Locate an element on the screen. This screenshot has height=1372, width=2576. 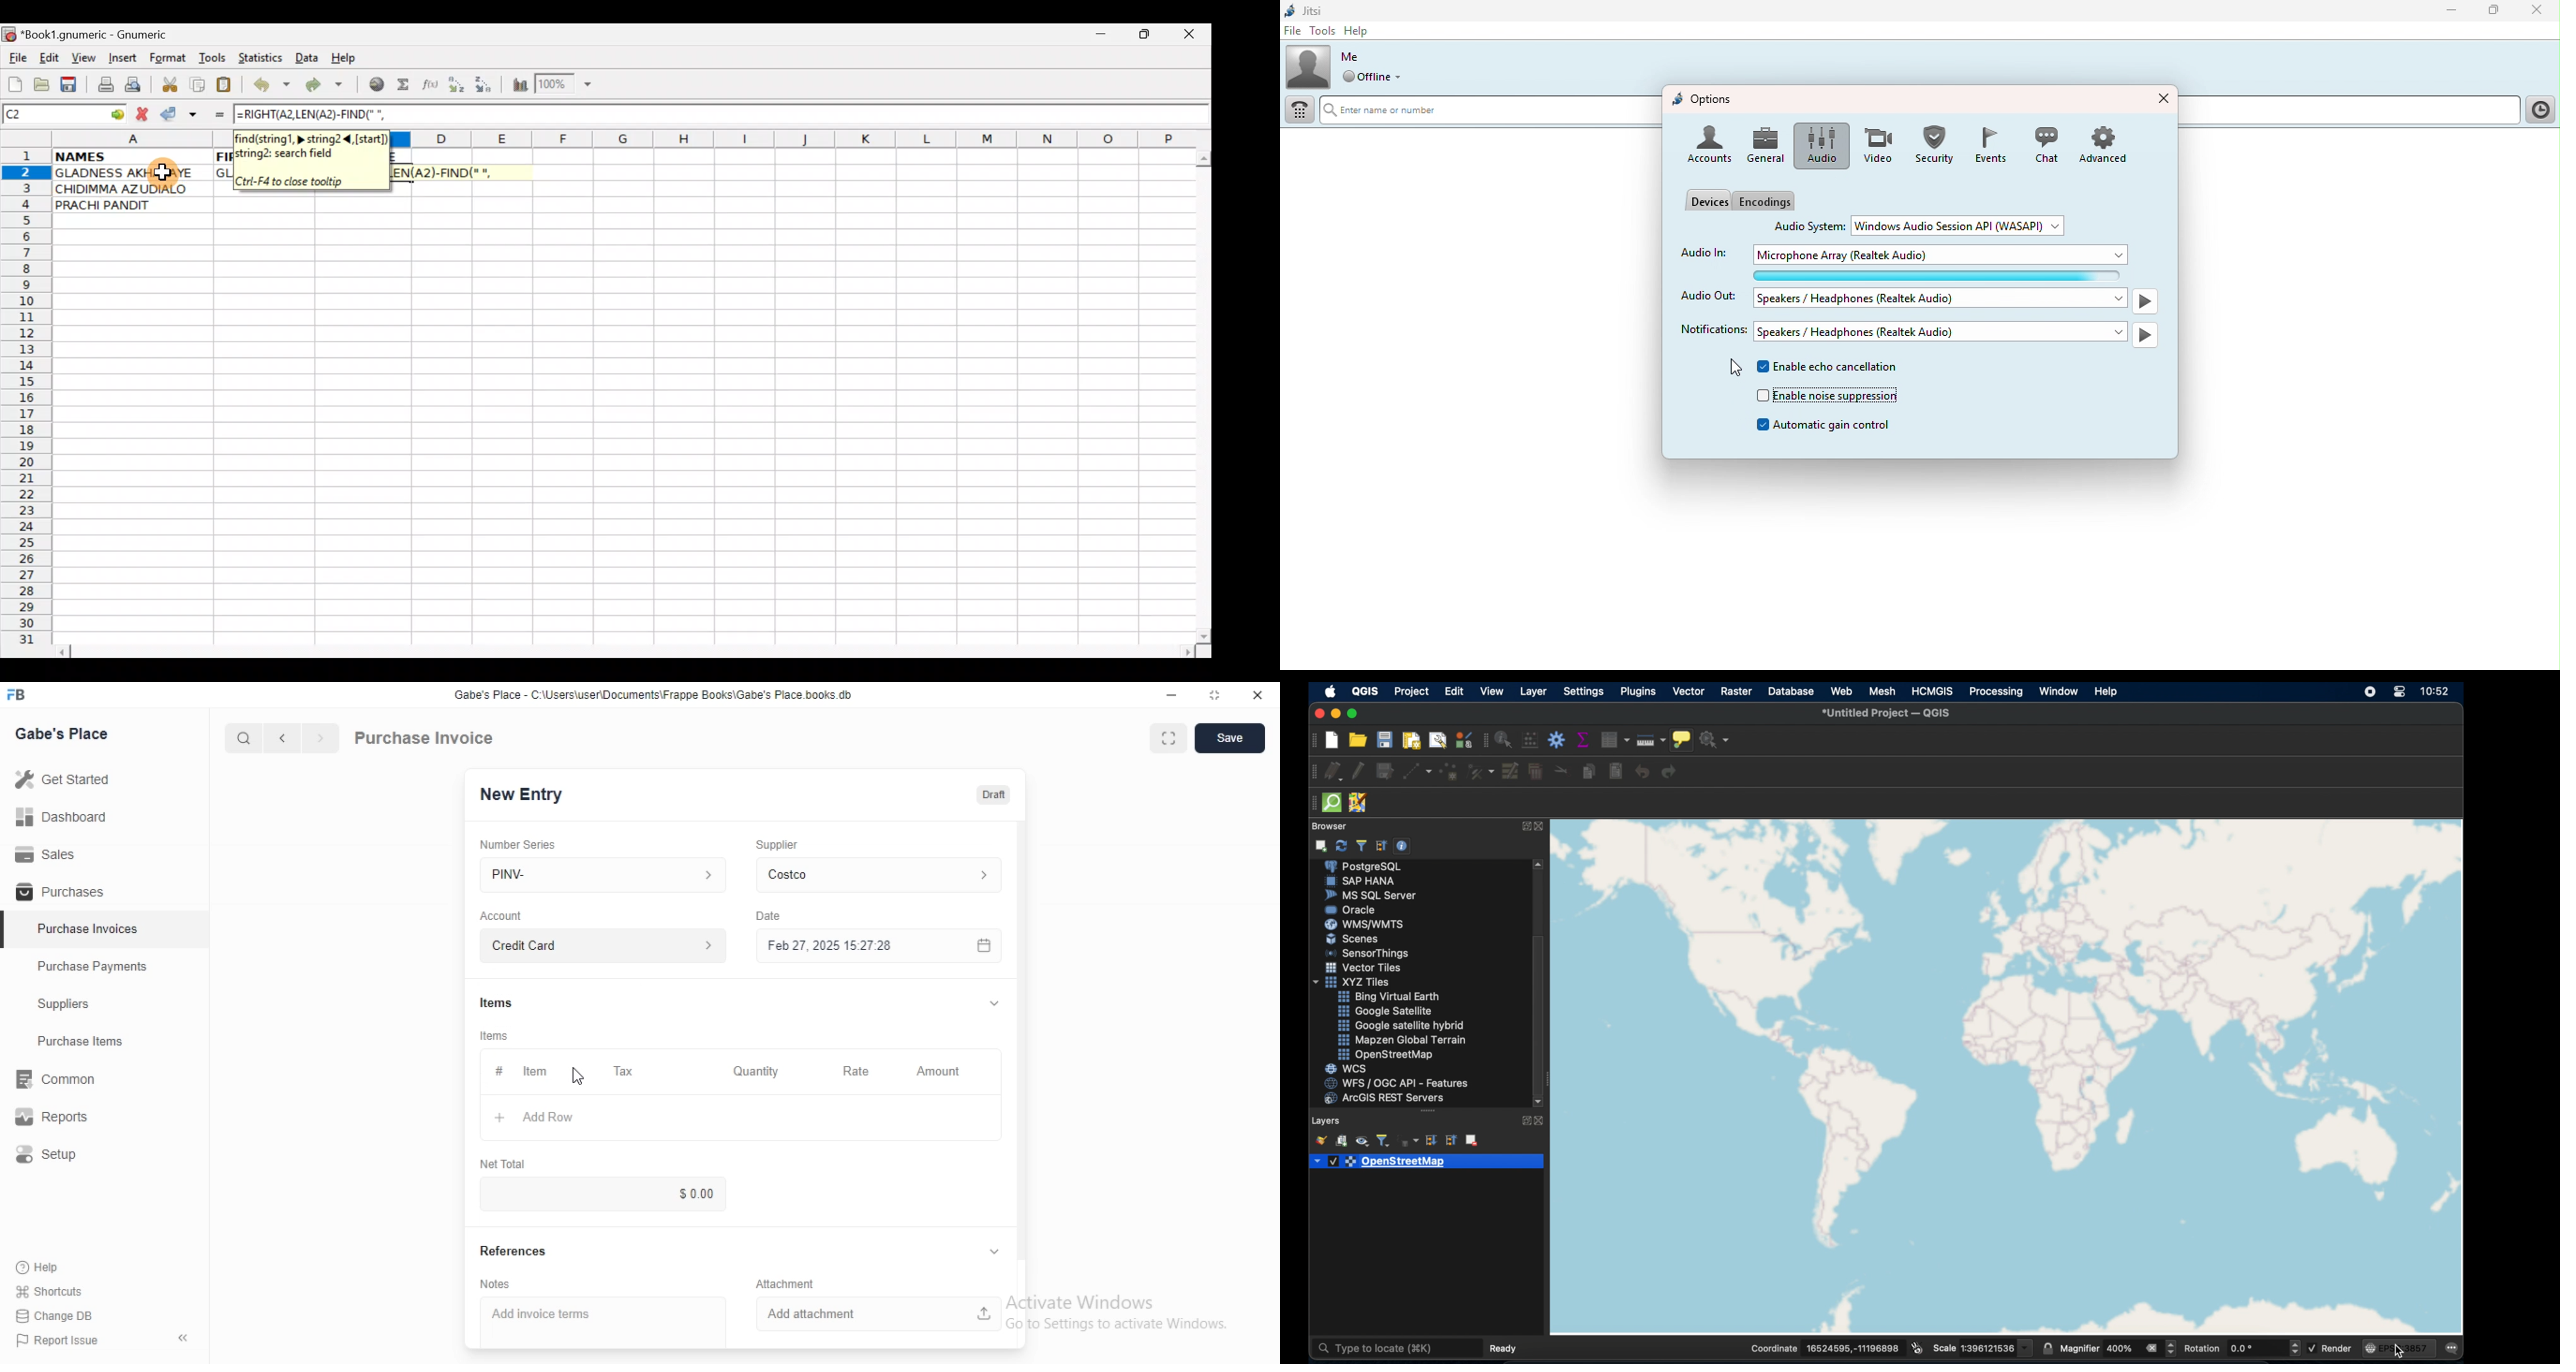
Open a file is located at coordinates (44, 83).